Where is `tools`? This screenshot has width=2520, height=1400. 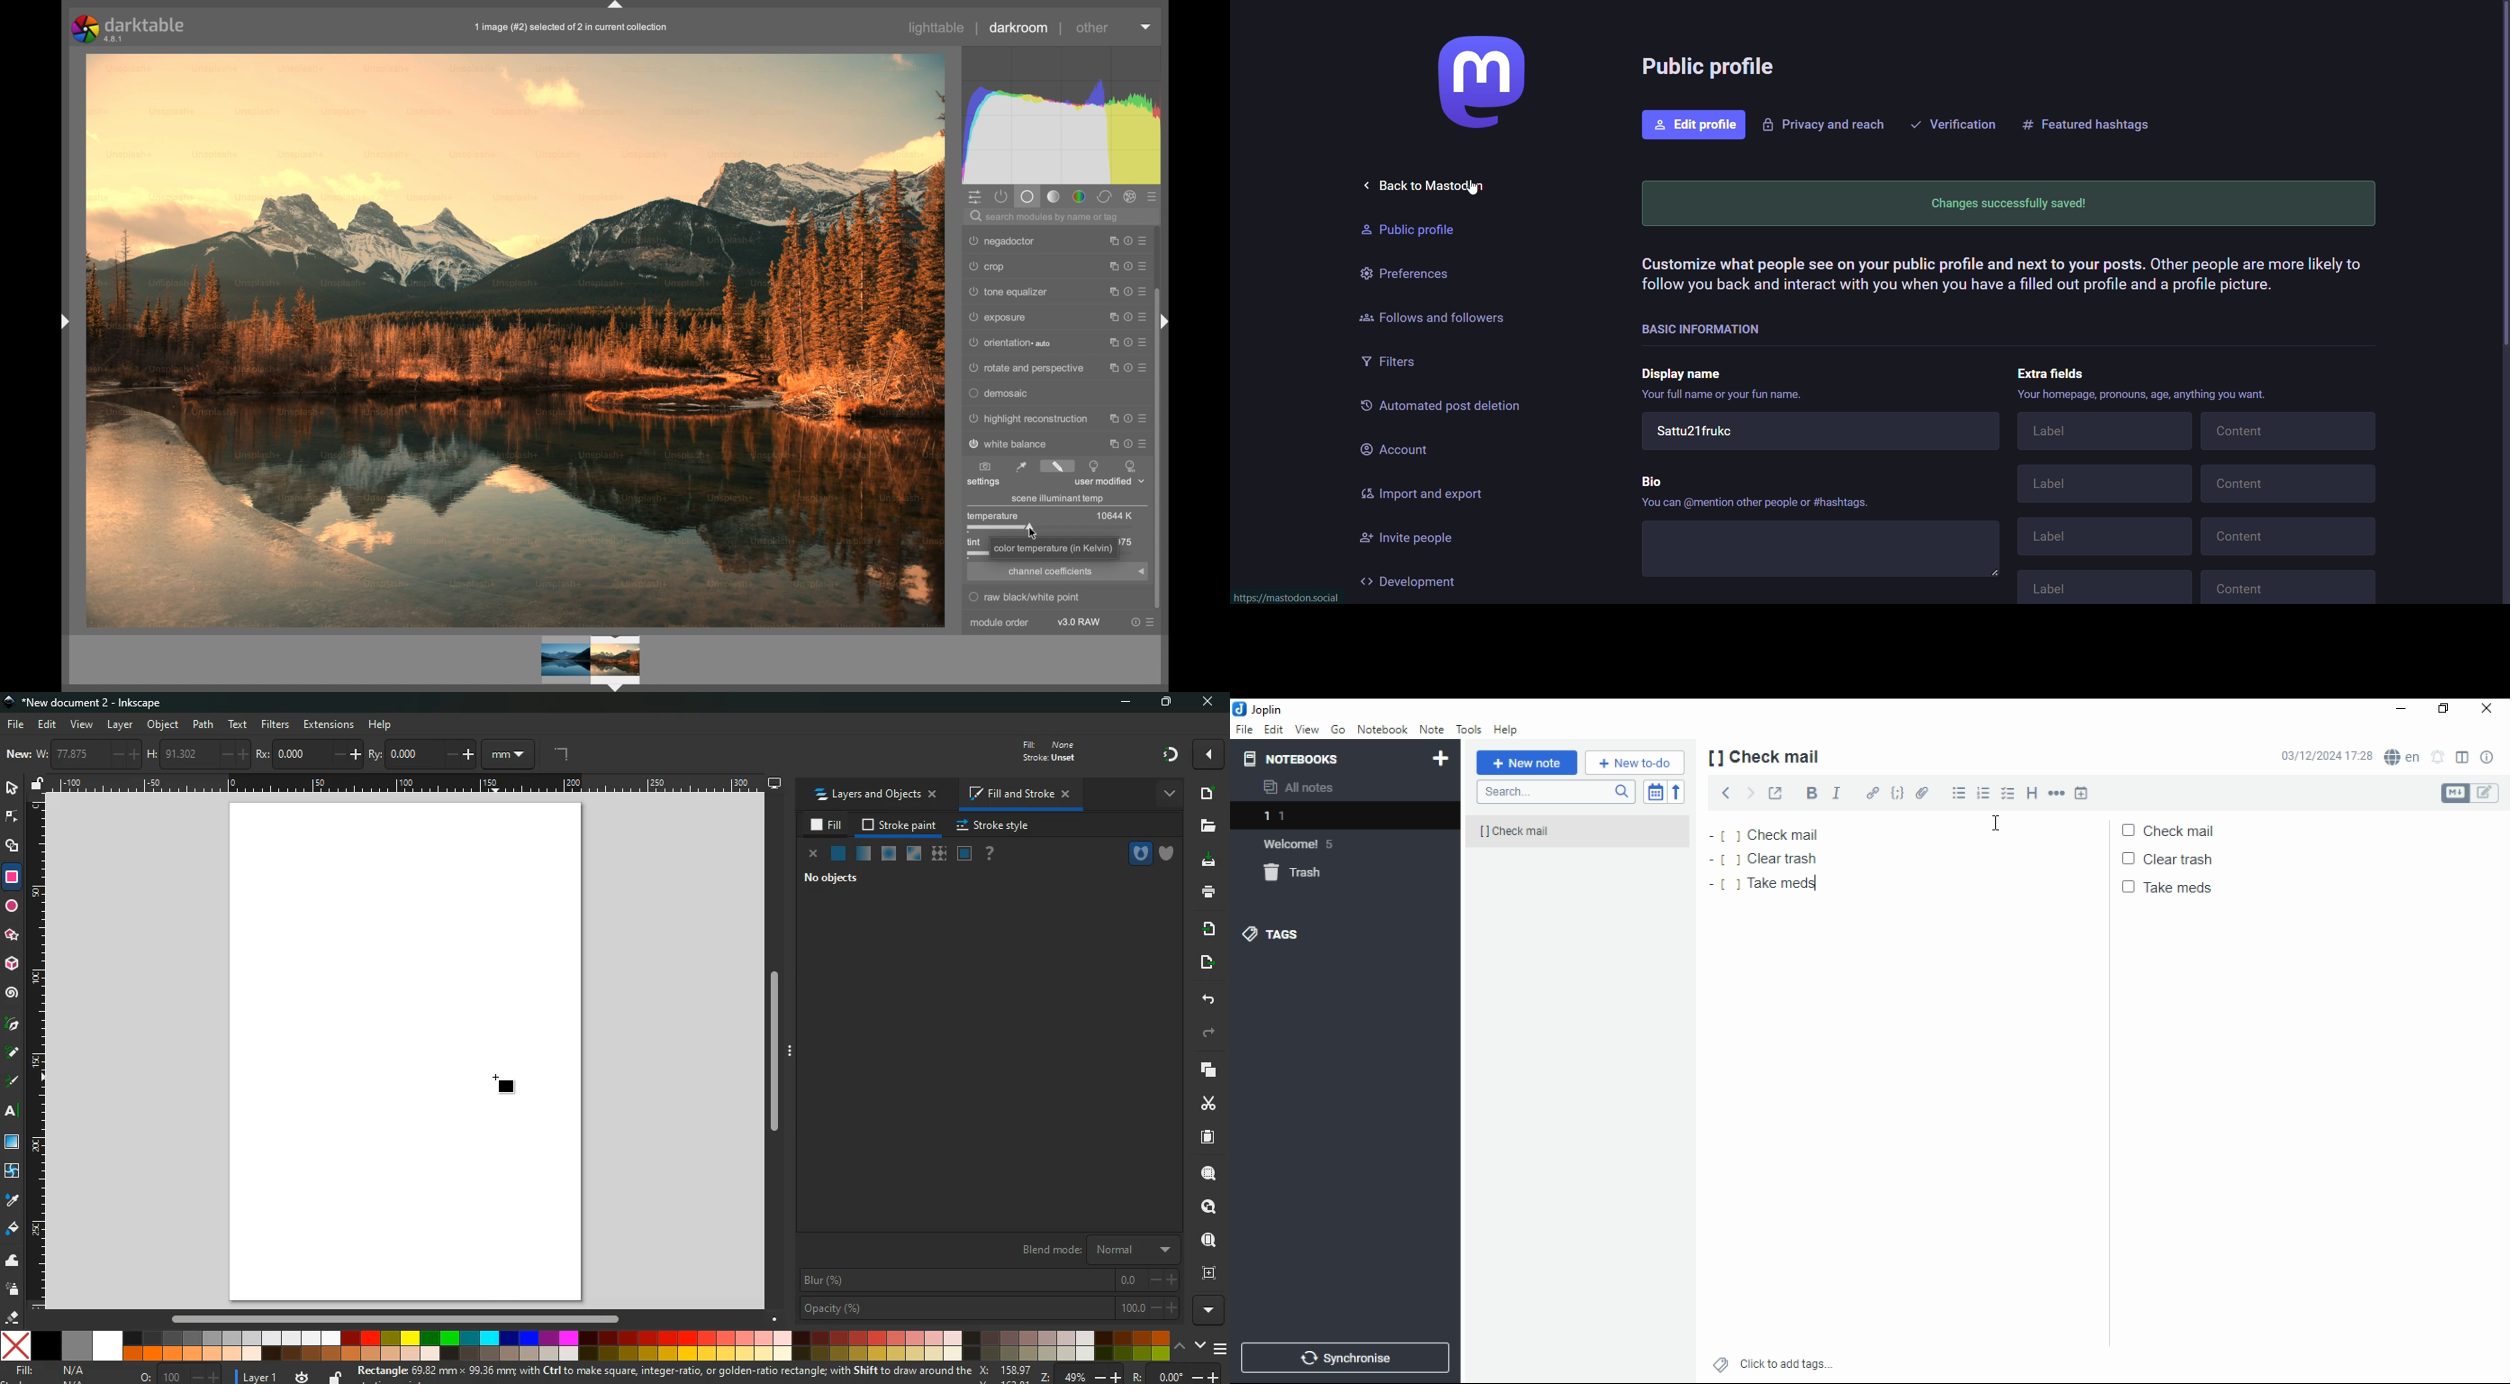 tools is located at coordinates (1470, 730).